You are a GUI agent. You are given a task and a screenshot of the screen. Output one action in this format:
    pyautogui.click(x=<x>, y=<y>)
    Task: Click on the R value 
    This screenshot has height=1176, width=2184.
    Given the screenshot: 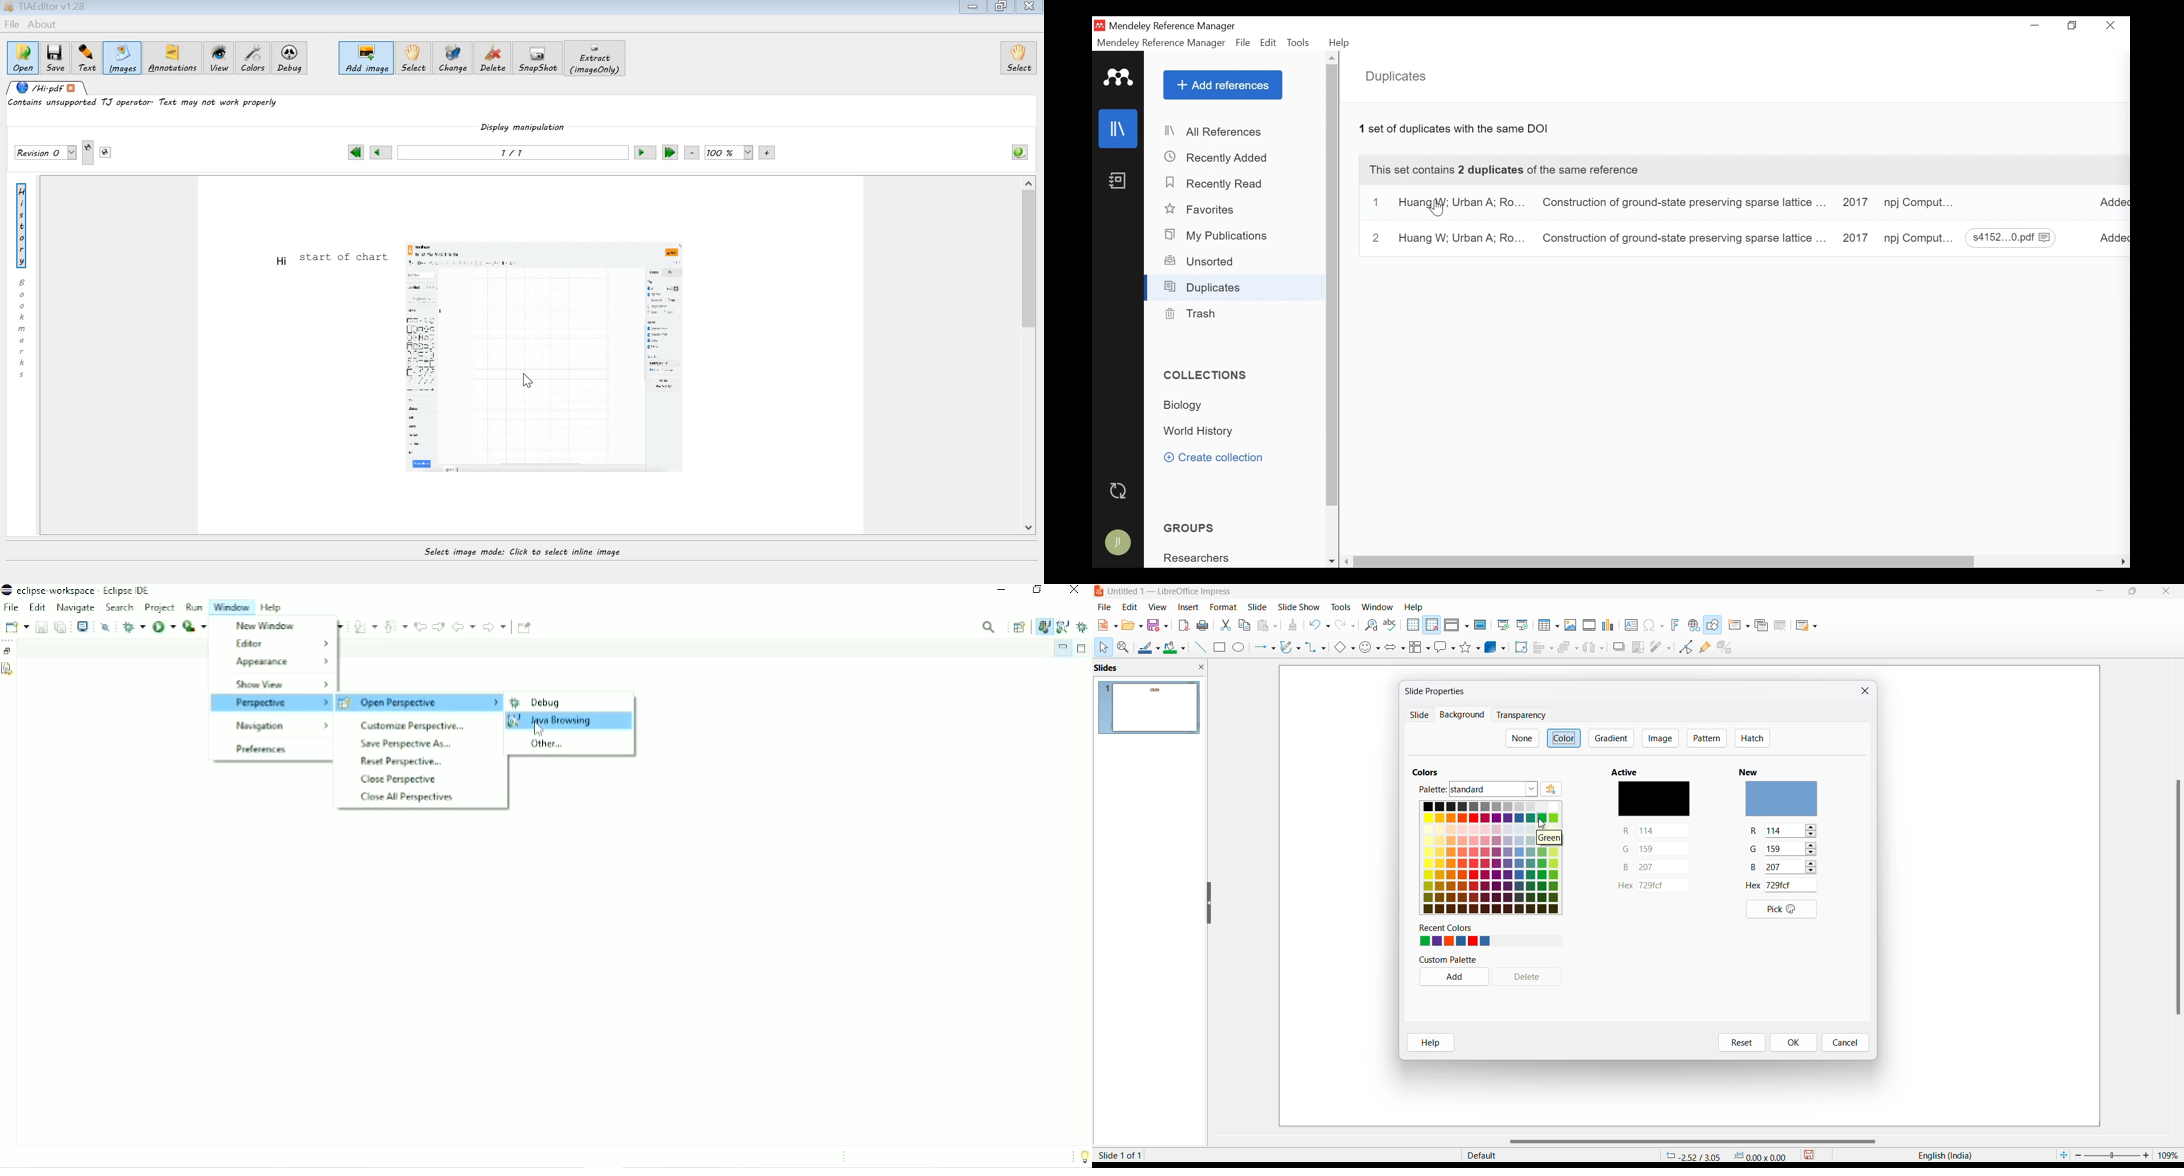 What is the action you would take?
    pyautogui.click(x=1784, y=831)
    